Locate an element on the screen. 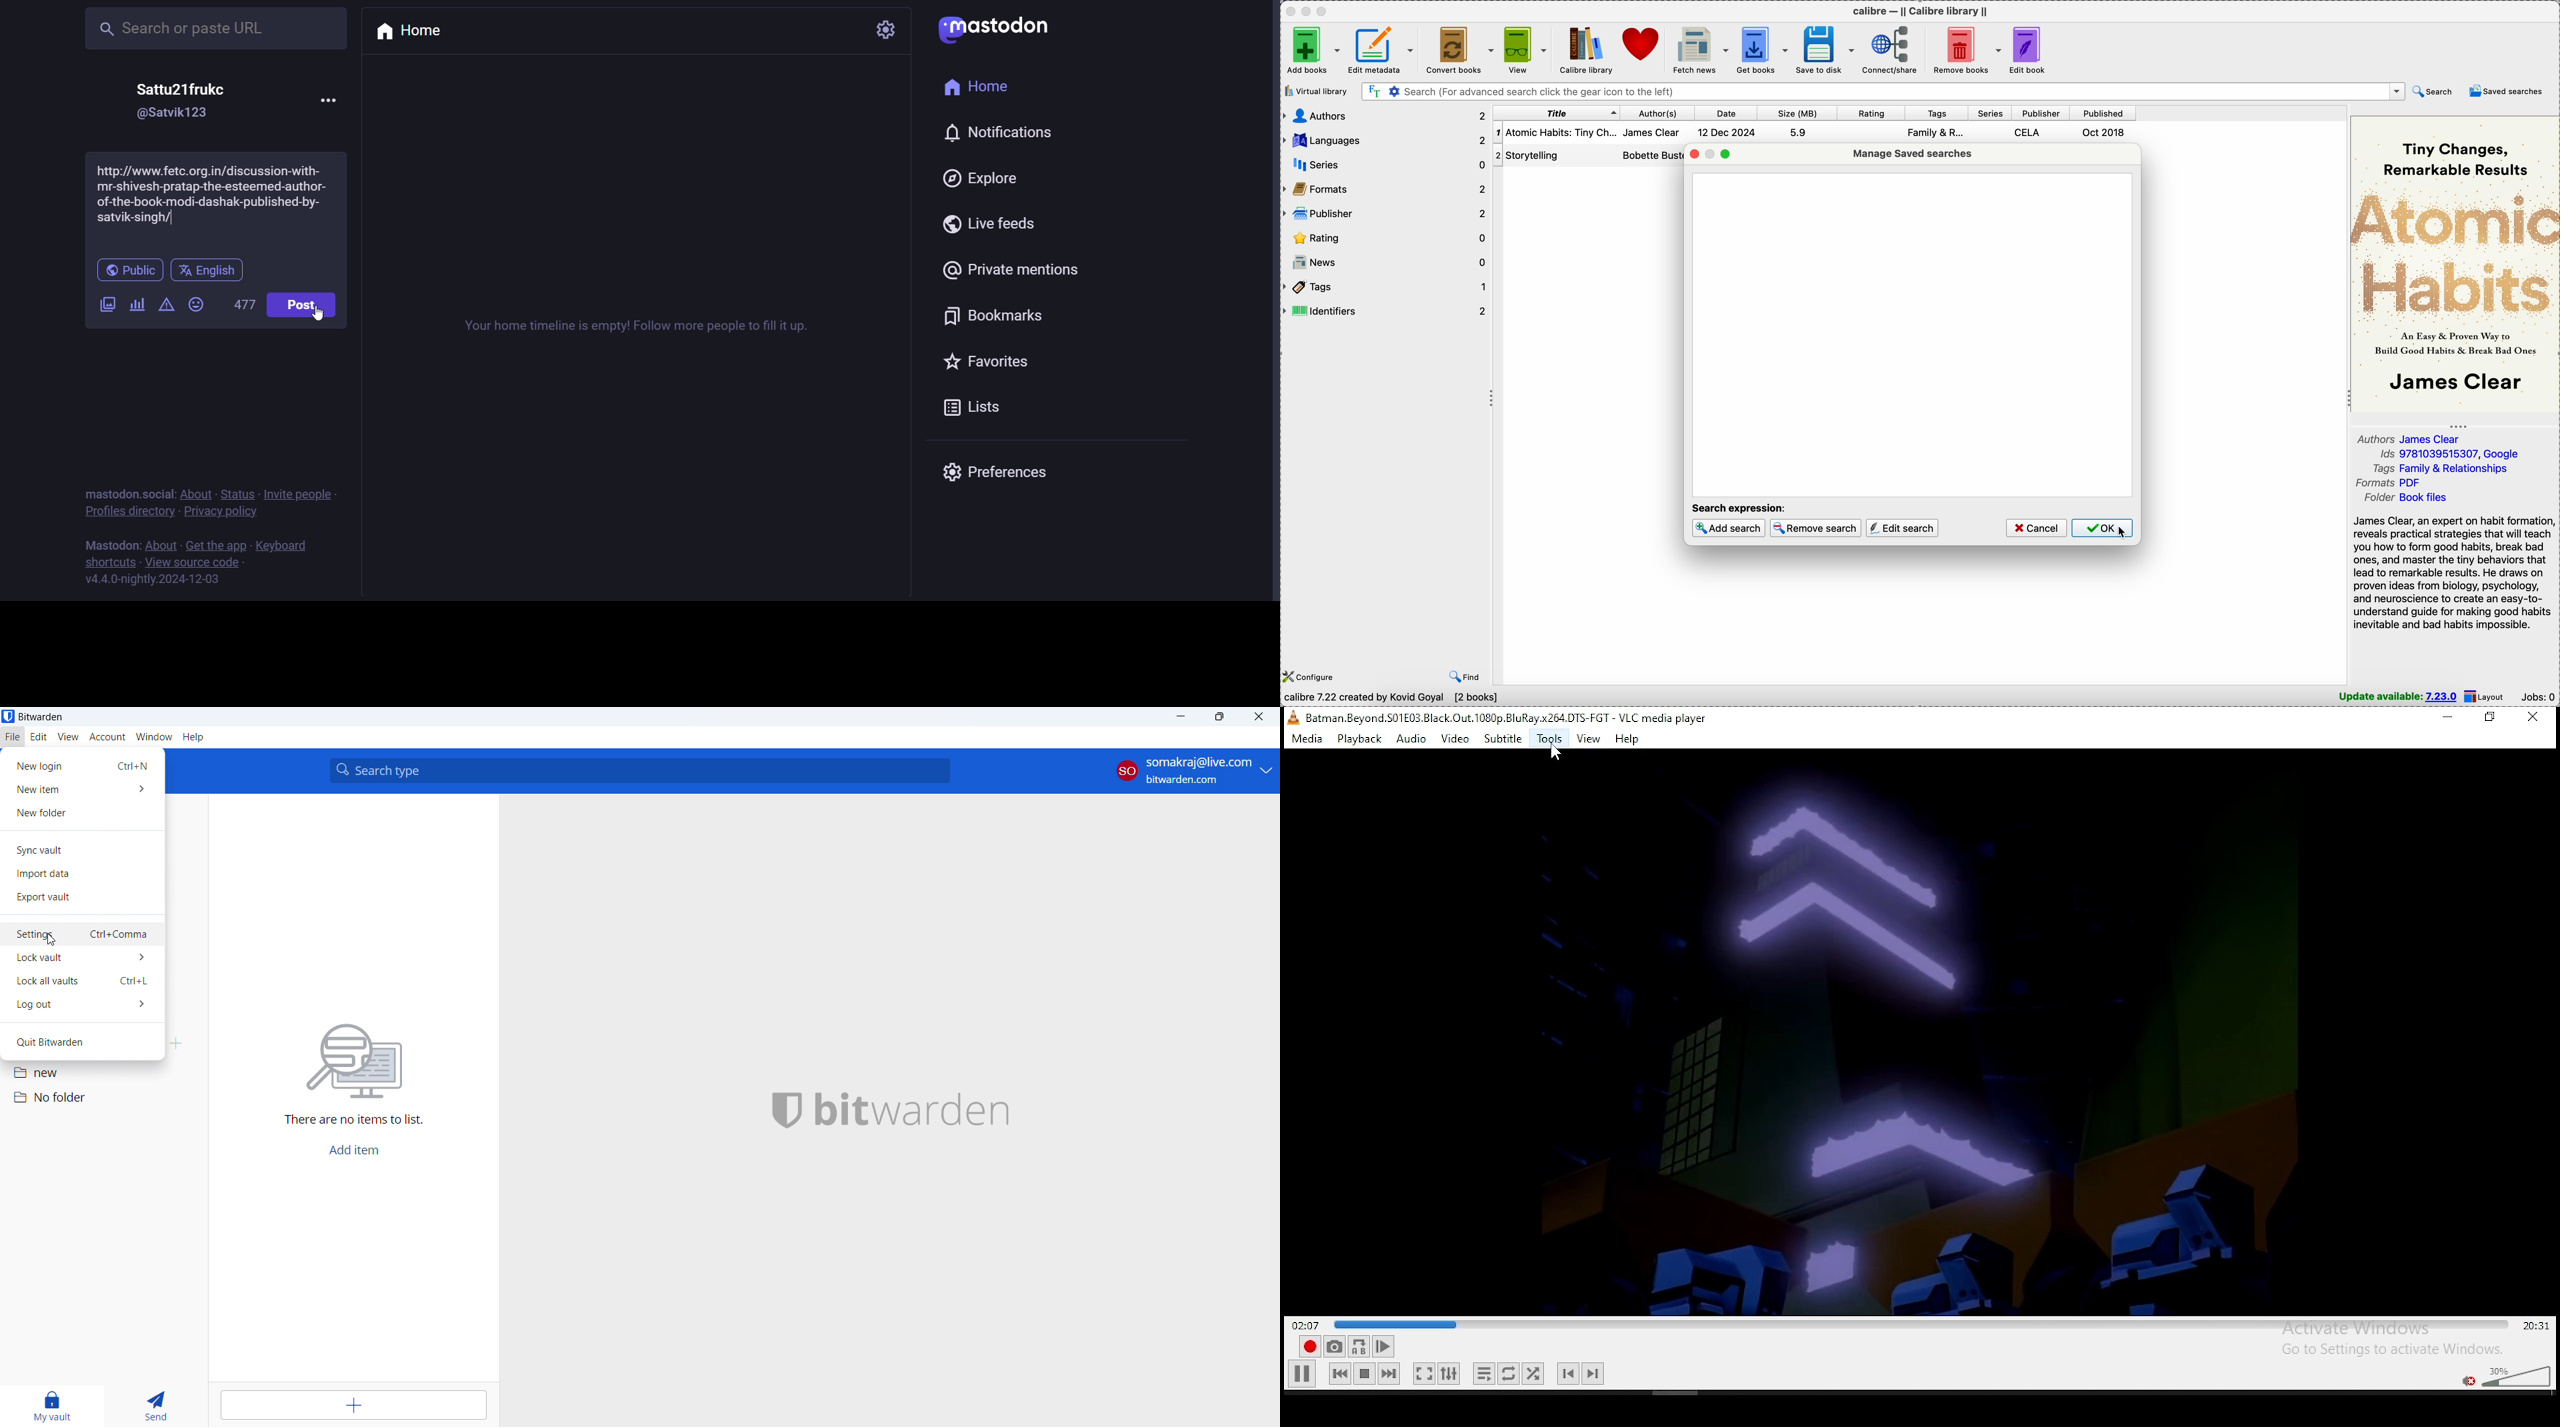 The width and height of the screenshot is (2576, 1428). maximize is located at coordinates (1322, 11).